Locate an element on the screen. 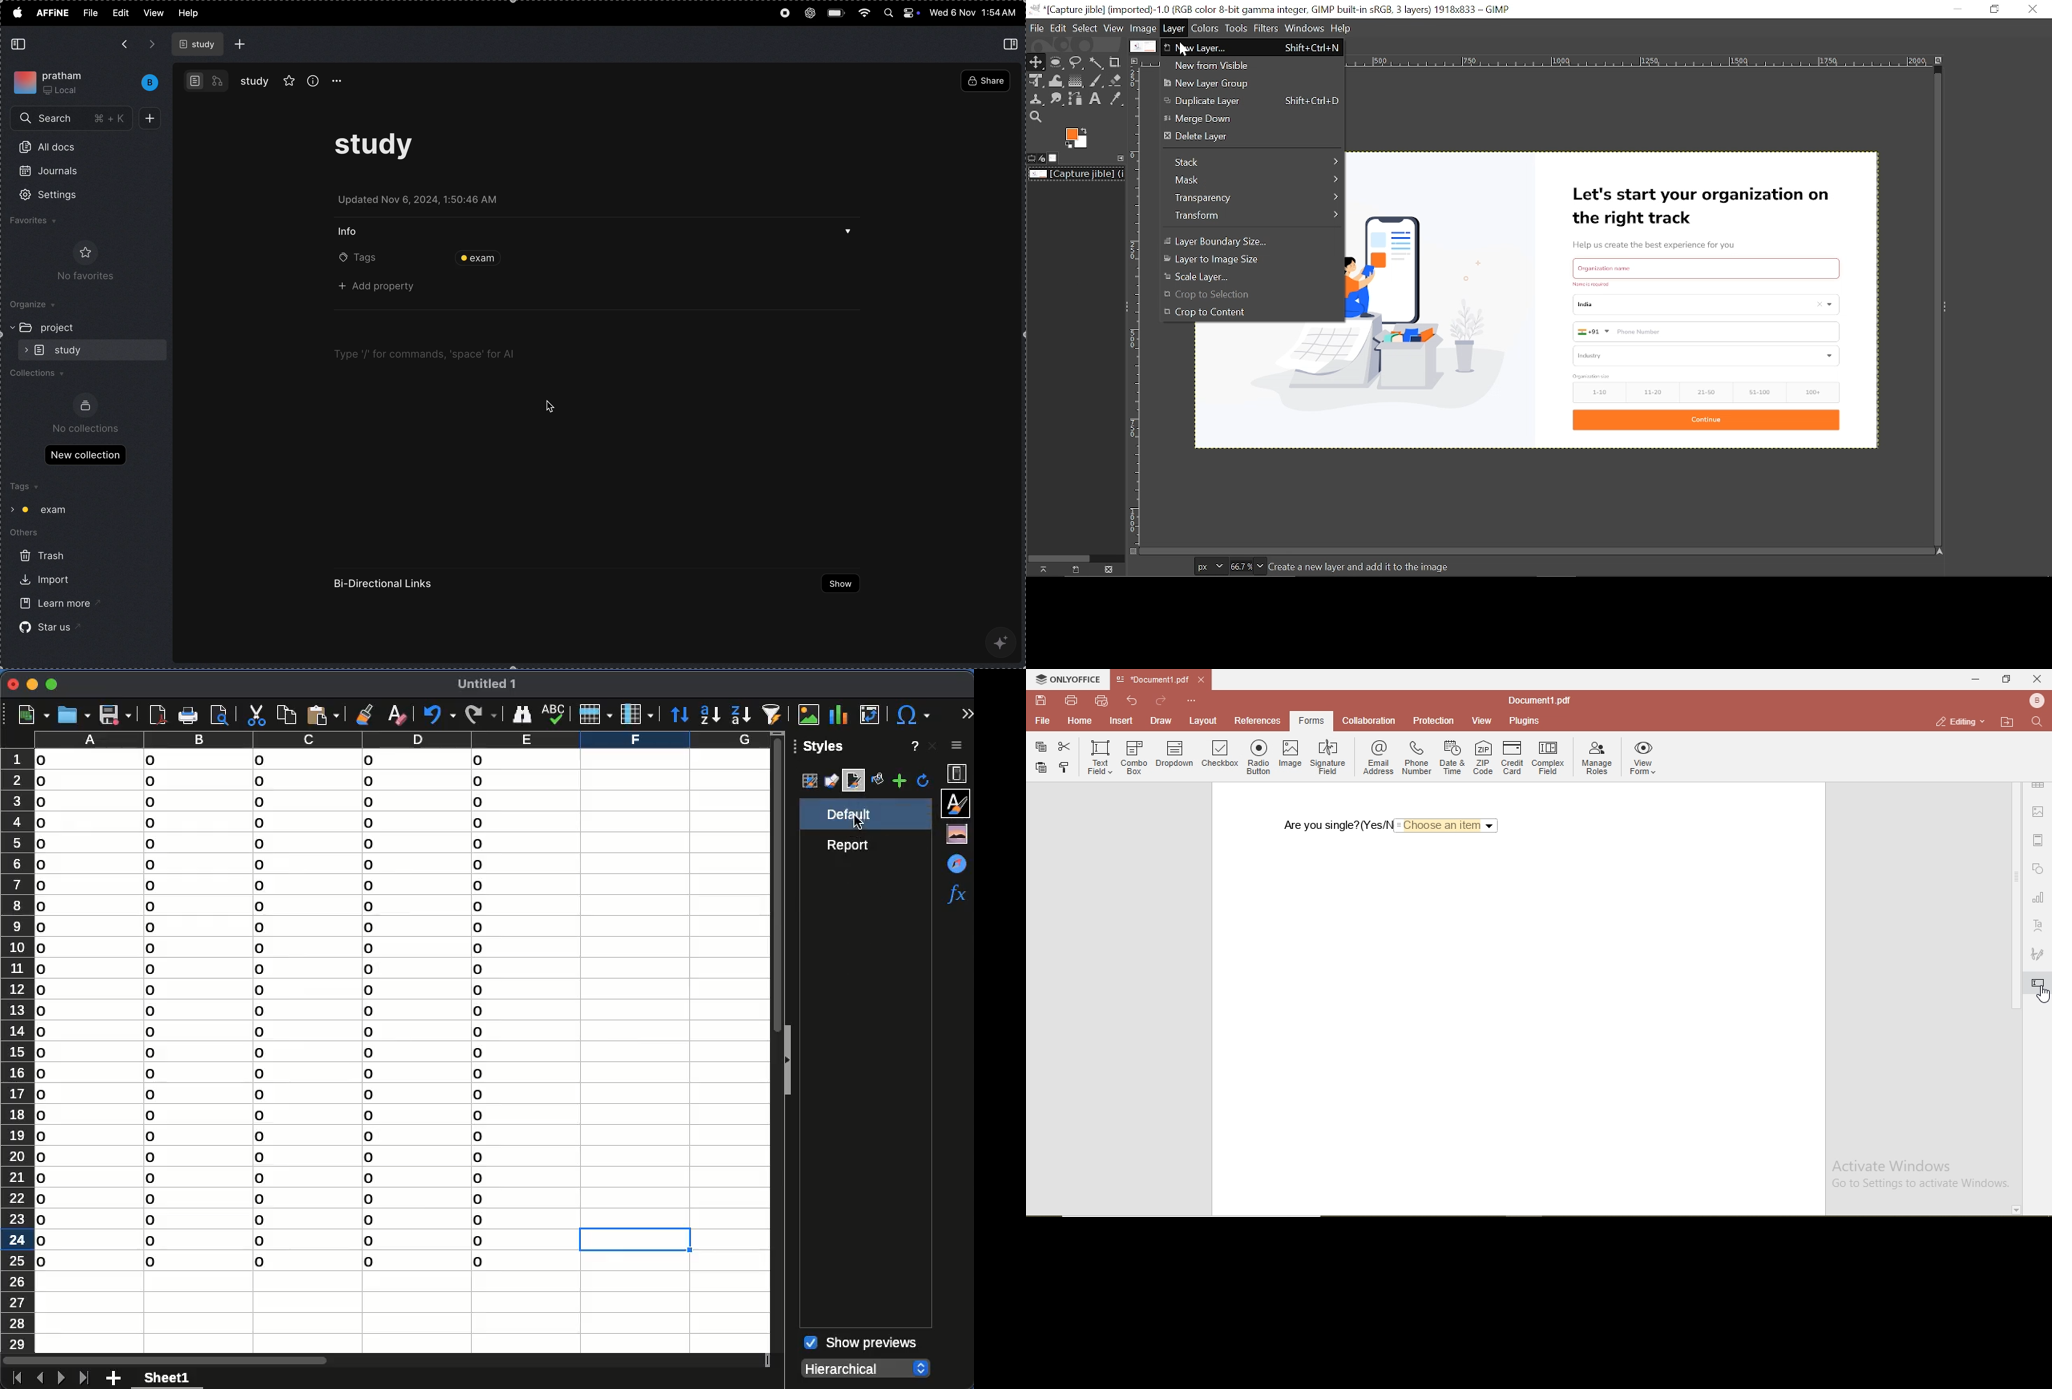 This screenshot has height=1400, width=2072. info is located at coordinates (352, 230).